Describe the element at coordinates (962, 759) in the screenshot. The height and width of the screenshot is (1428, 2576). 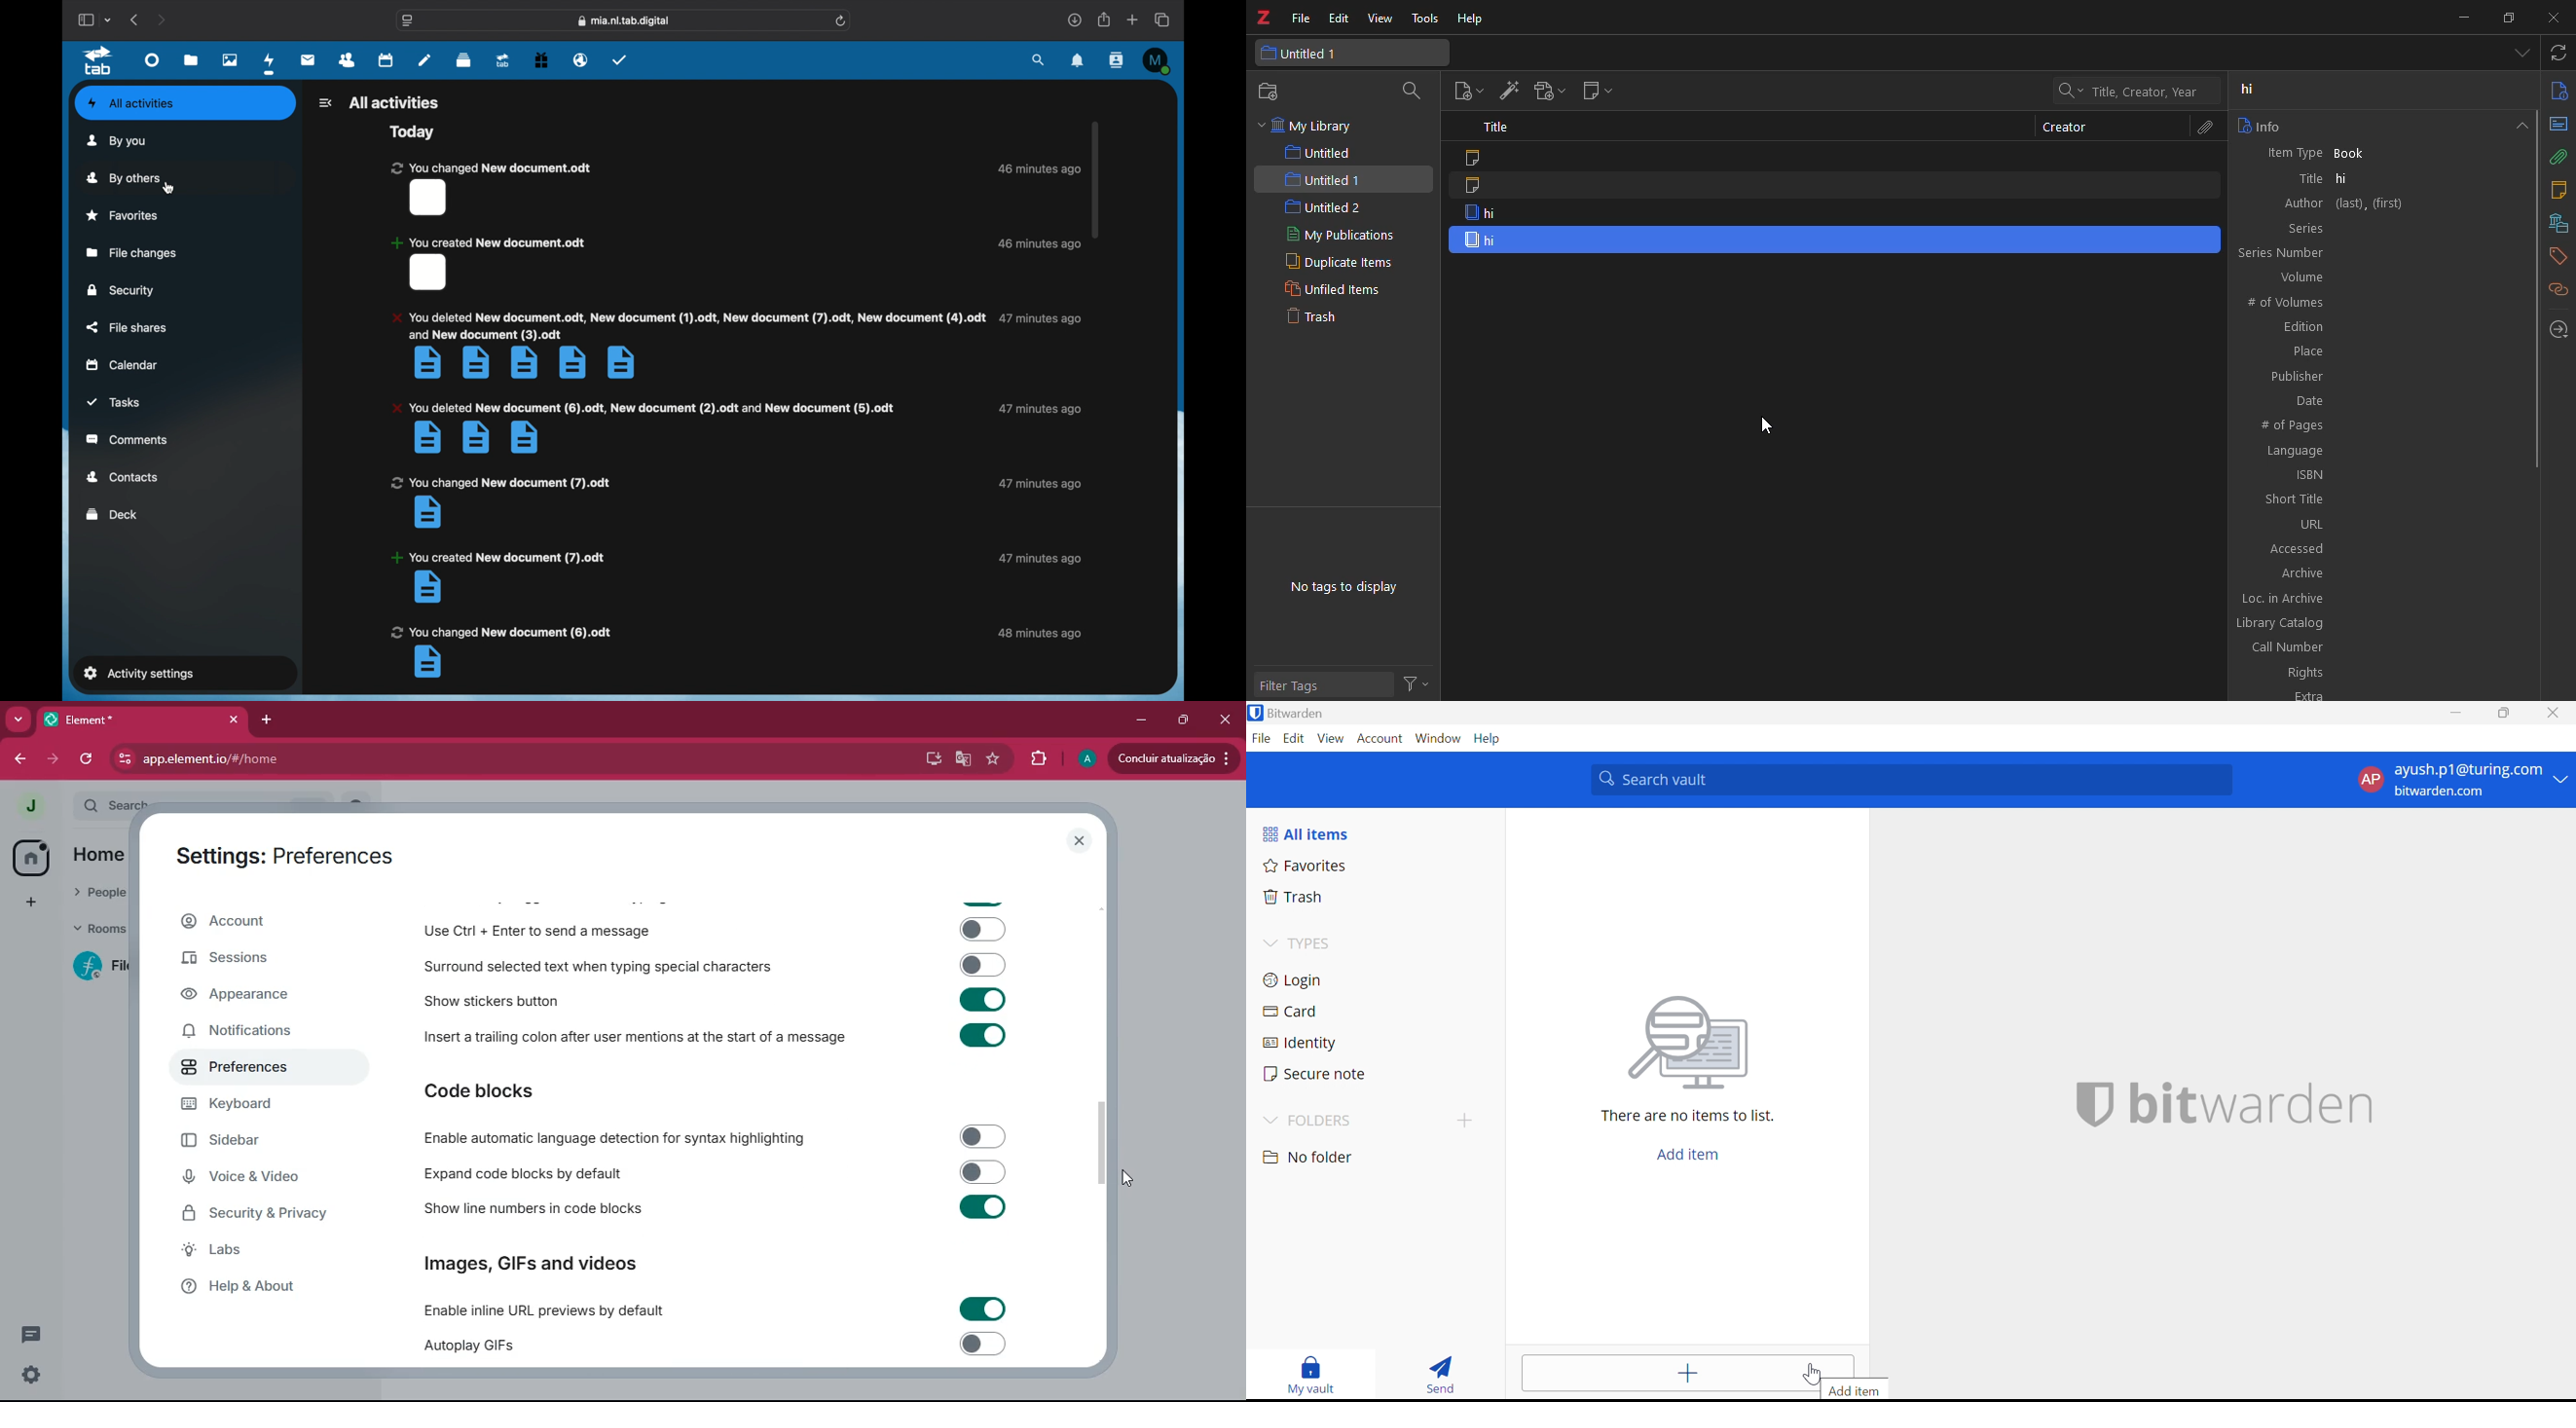
I see `google translate` at that location.